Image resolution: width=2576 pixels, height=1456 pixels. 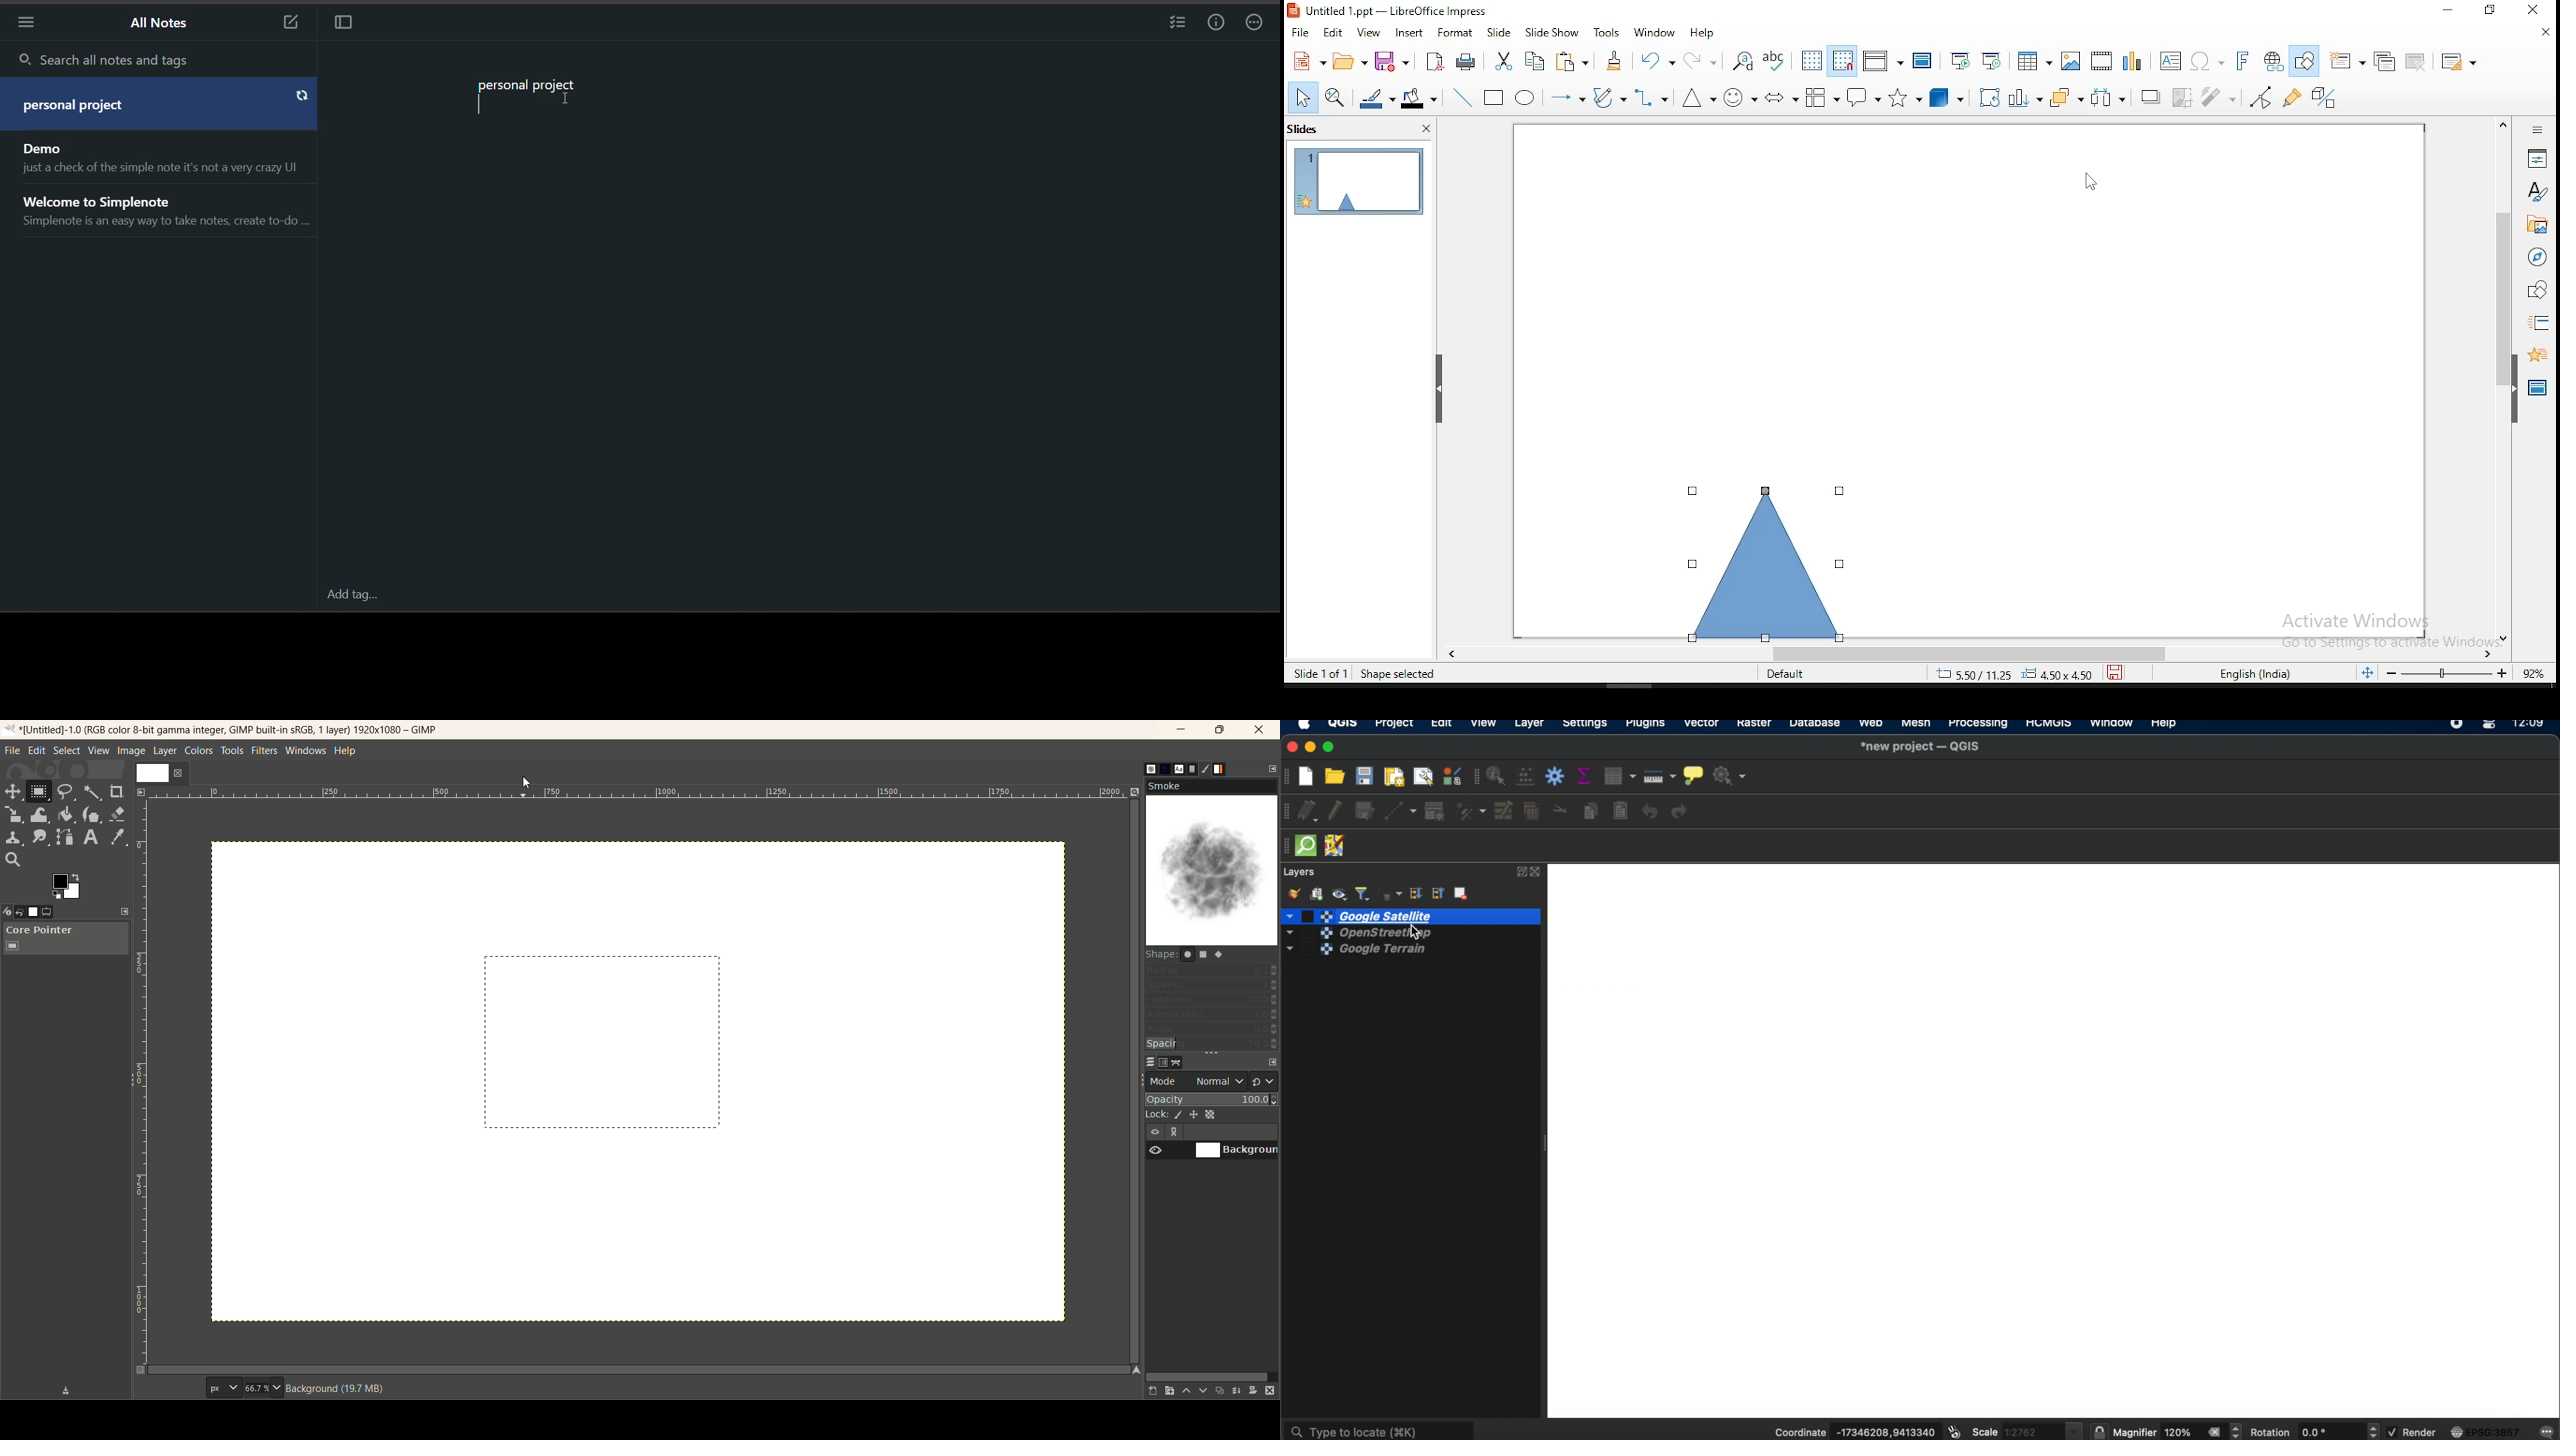 What do you see at coordinates (117, 838) in the screenshot?
I see `color picker tool` at bounding box center [117, 838].